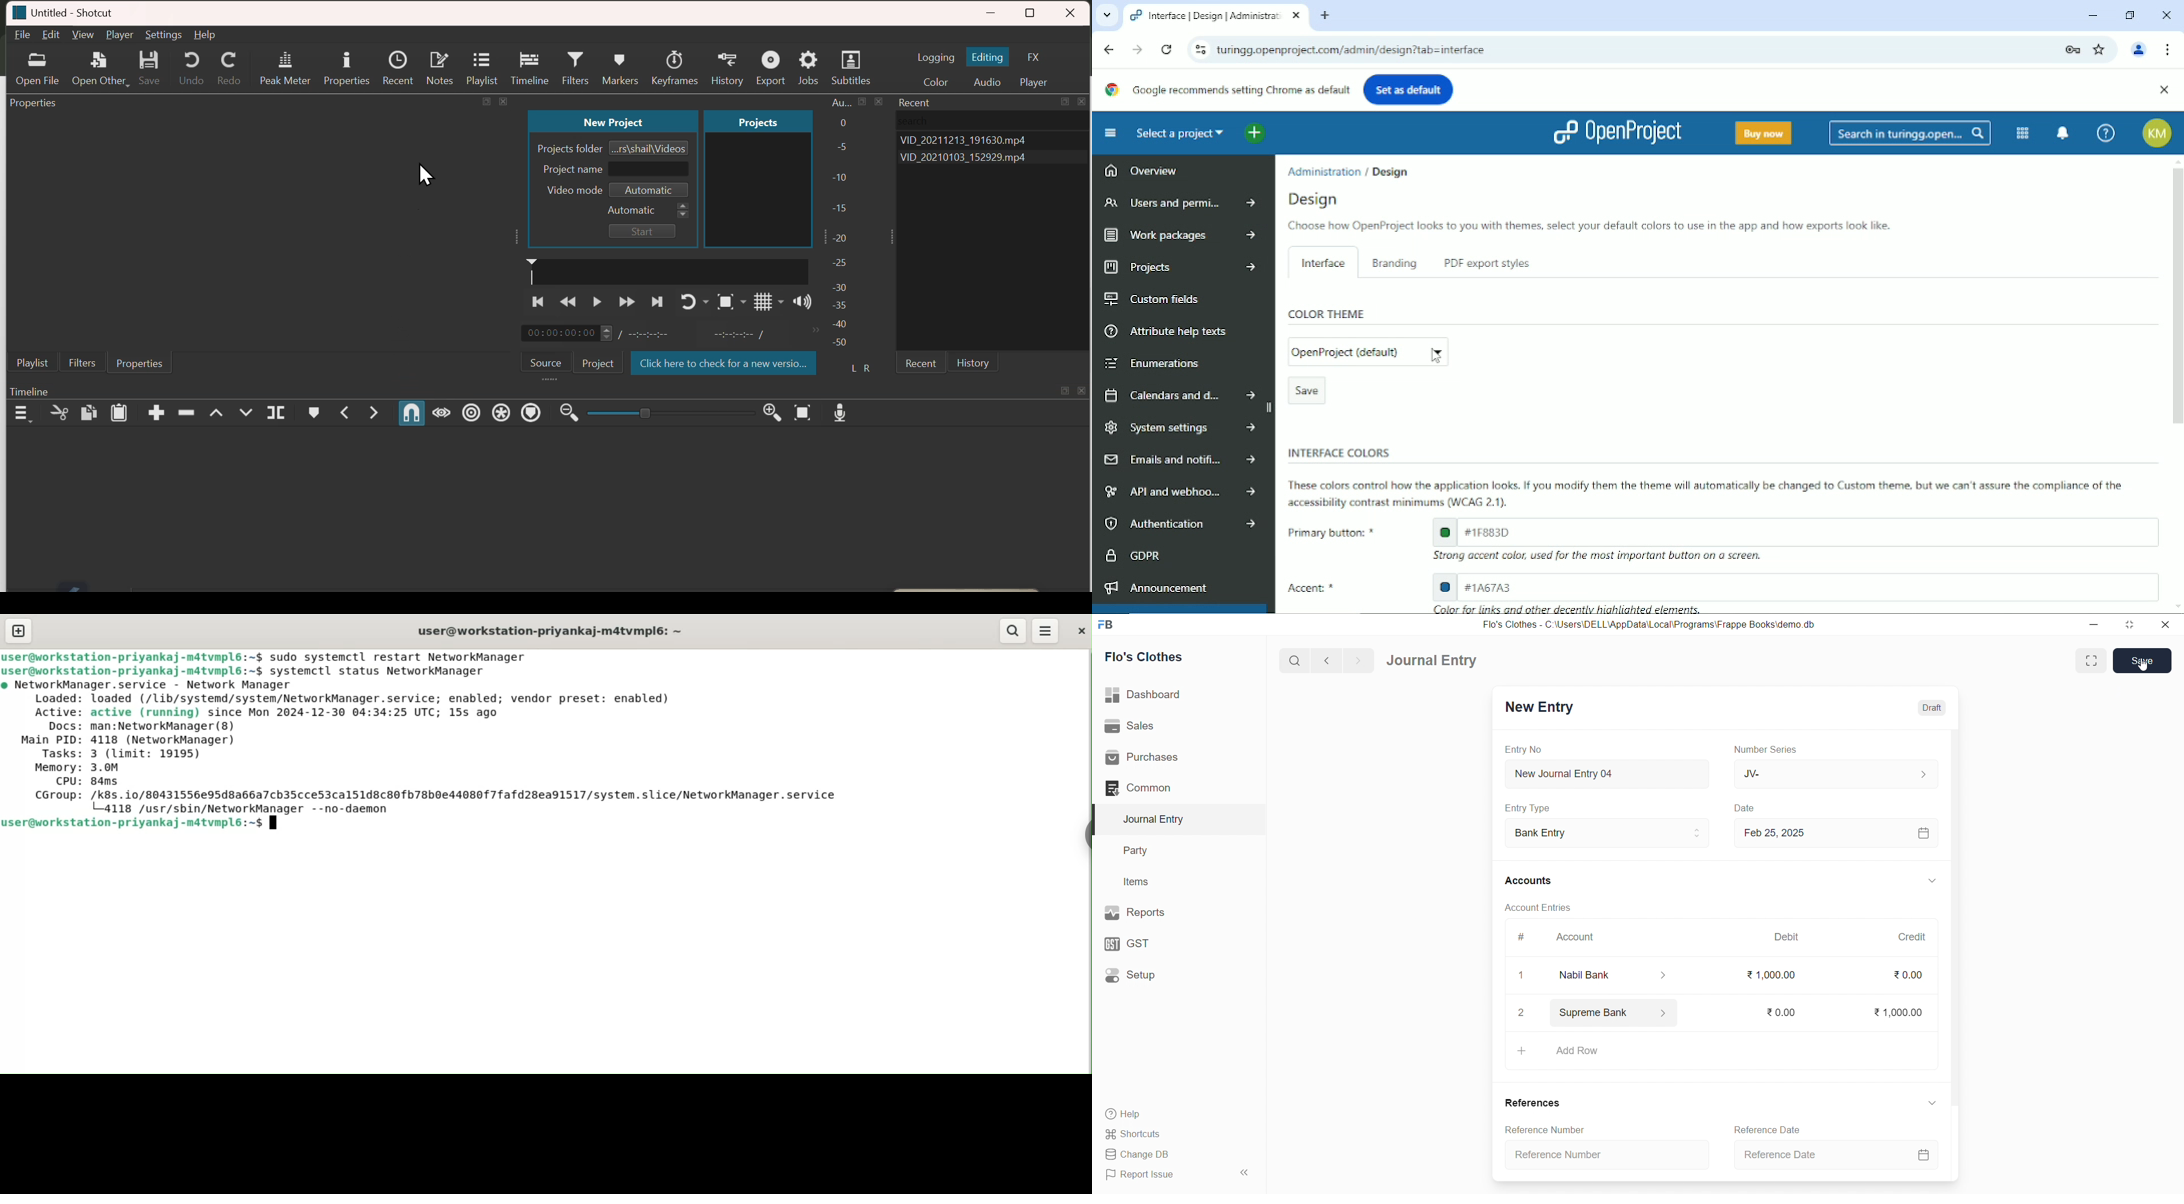  Describe the element at coordinates (974, 362) in the screenshot. I see `History` at that location.